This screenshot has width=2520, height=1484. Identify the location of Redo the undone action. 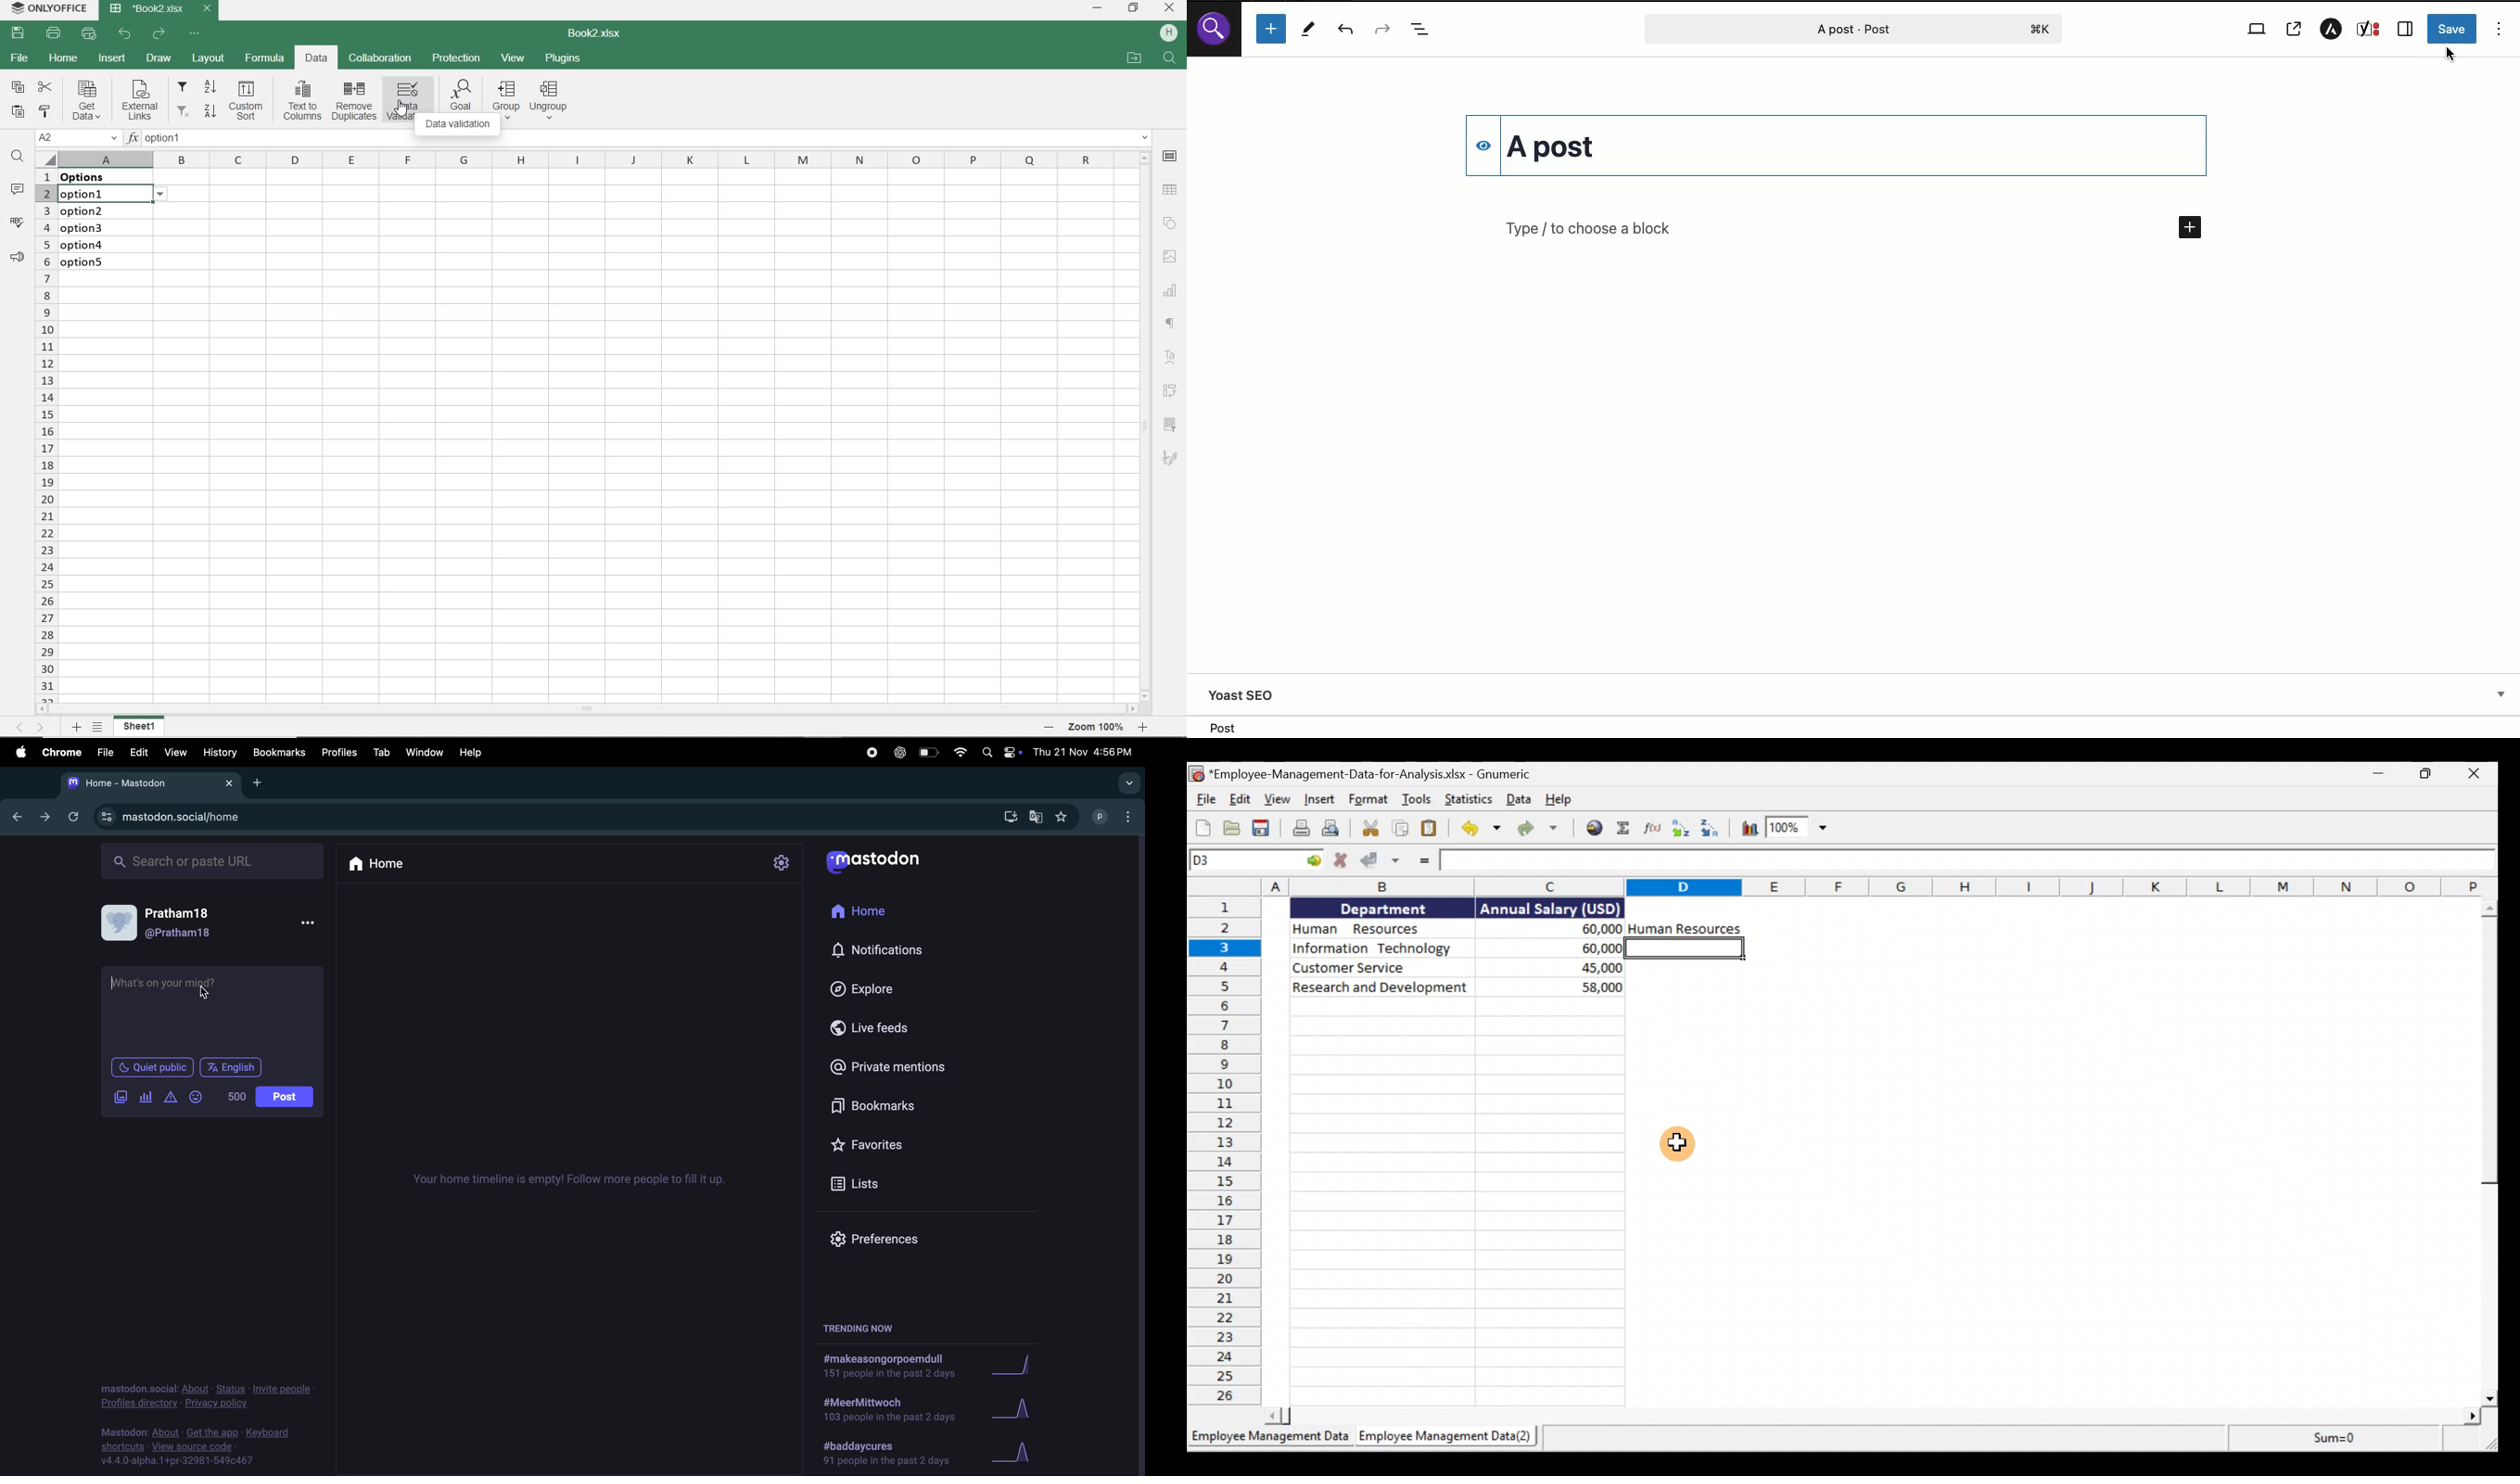
(1543, 830).